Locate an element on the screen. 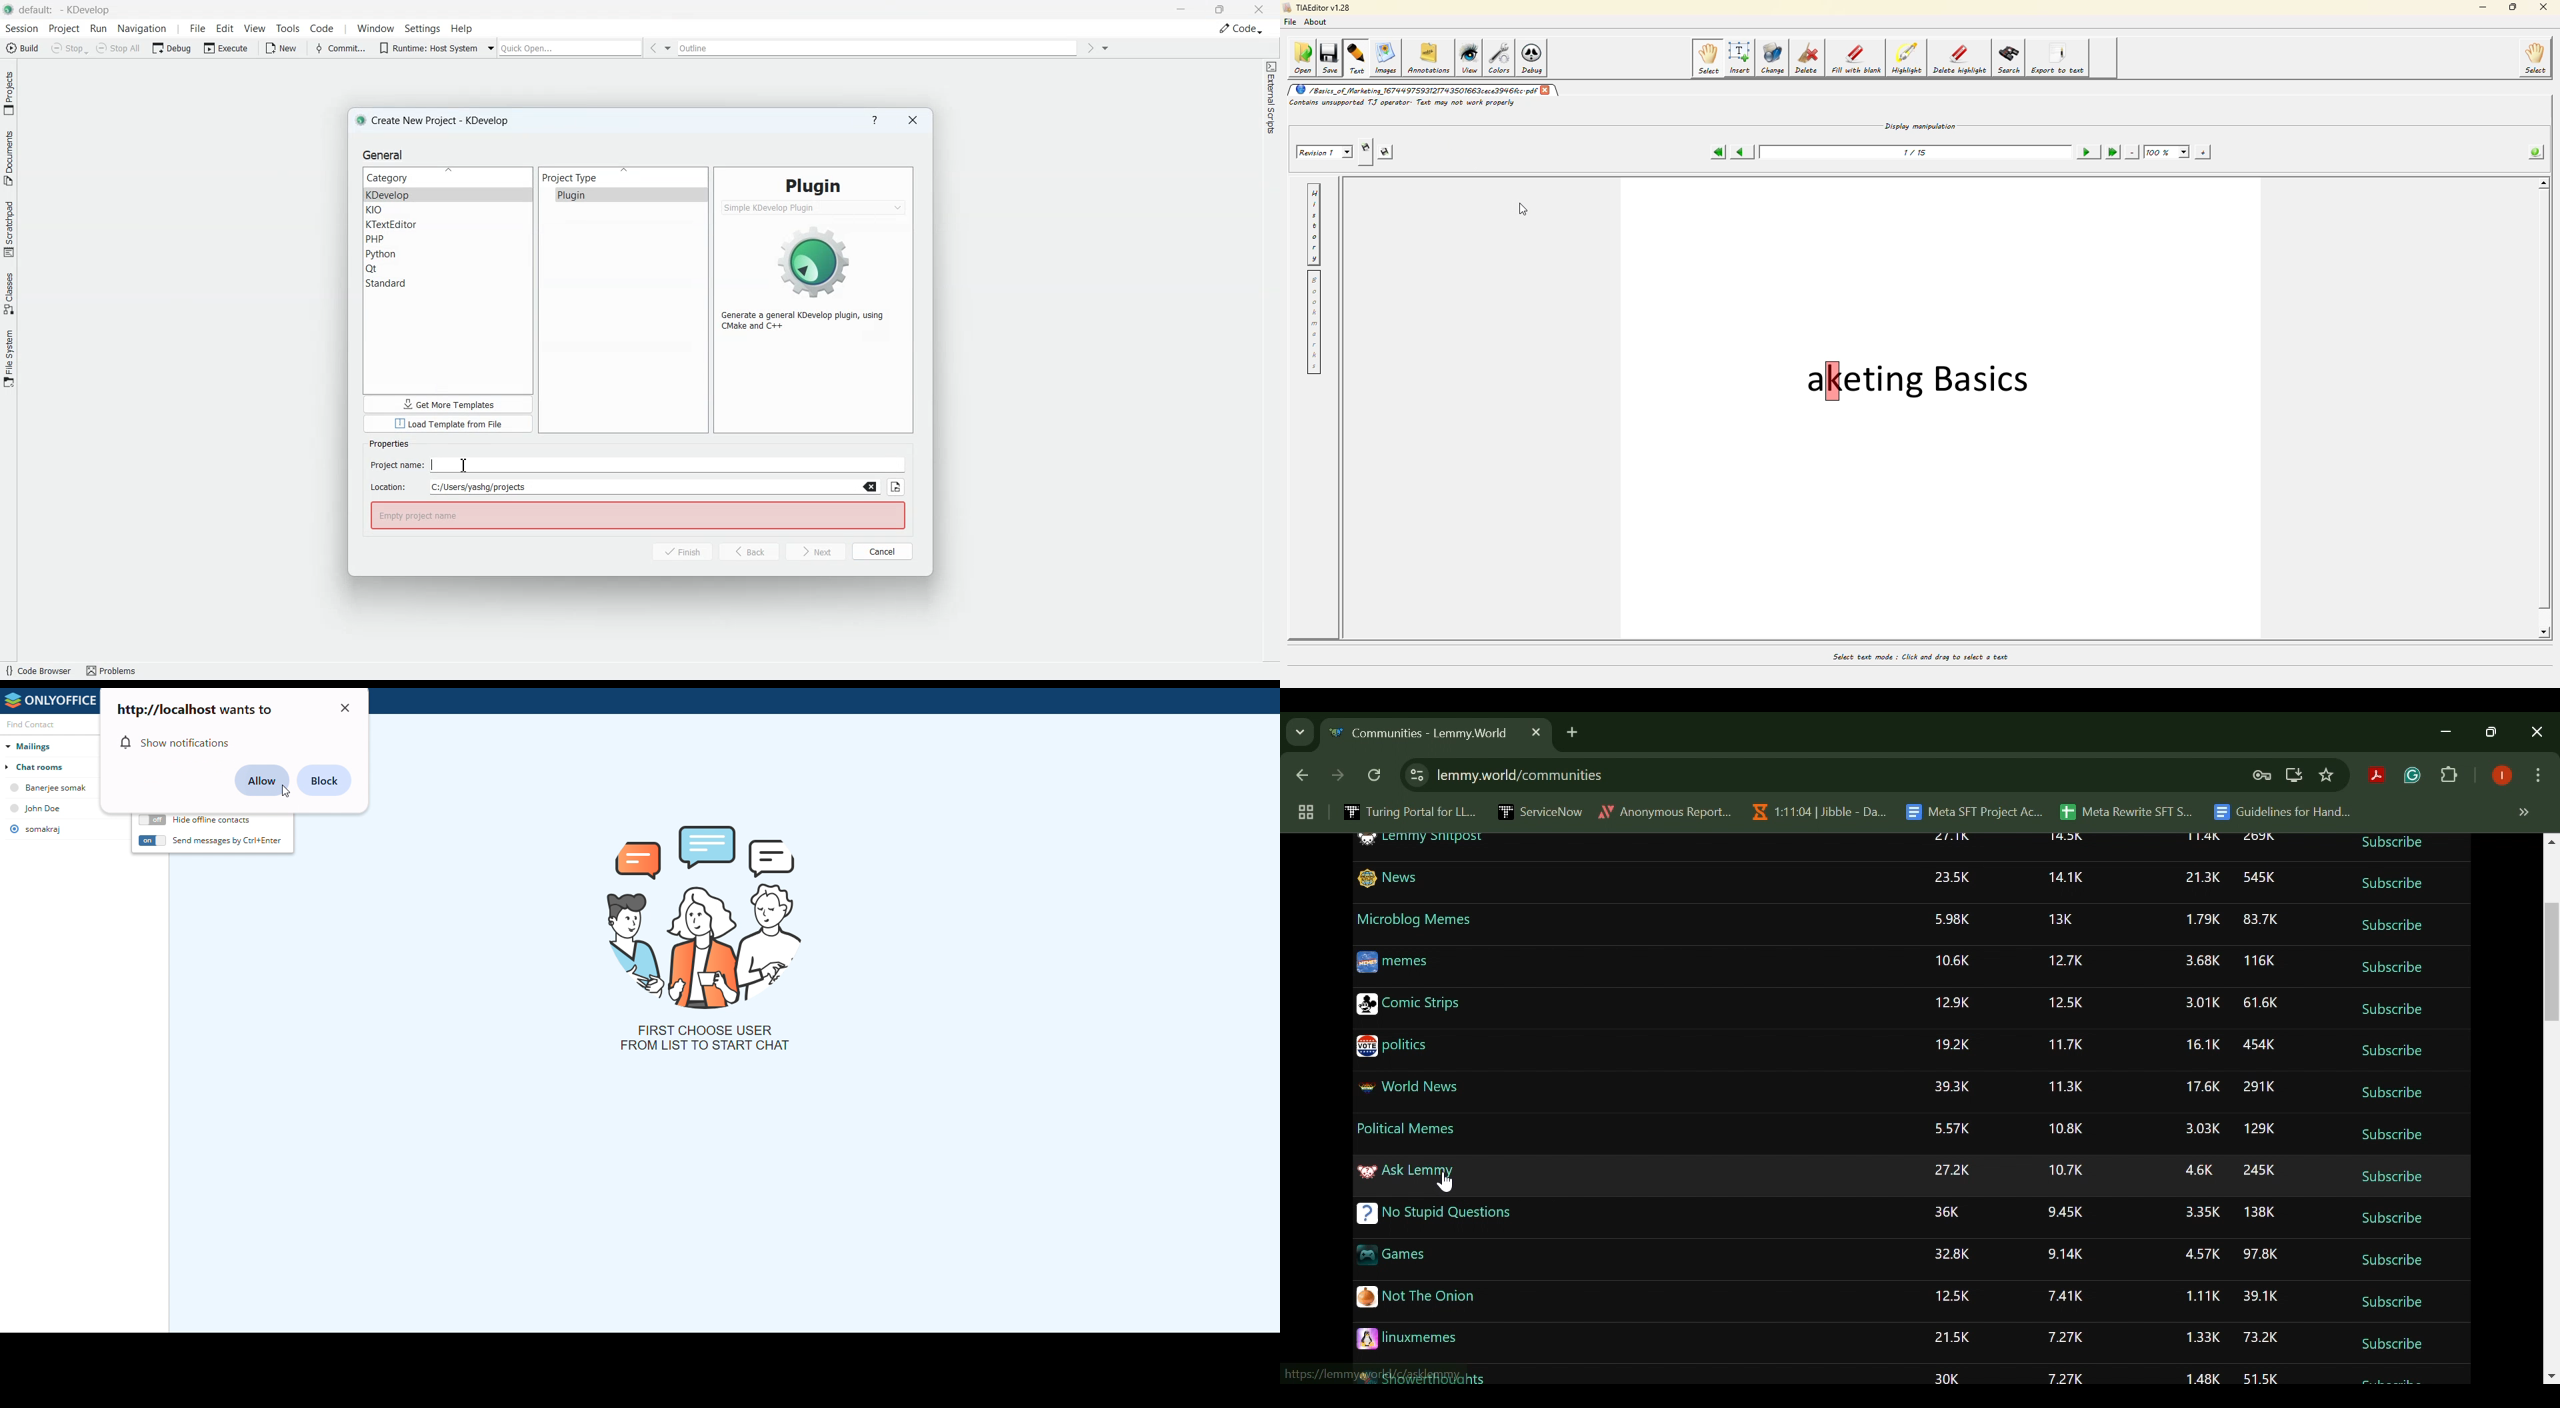 This screenshot has width=2576, height=1428. cancel is located at coordinates (883, 550).